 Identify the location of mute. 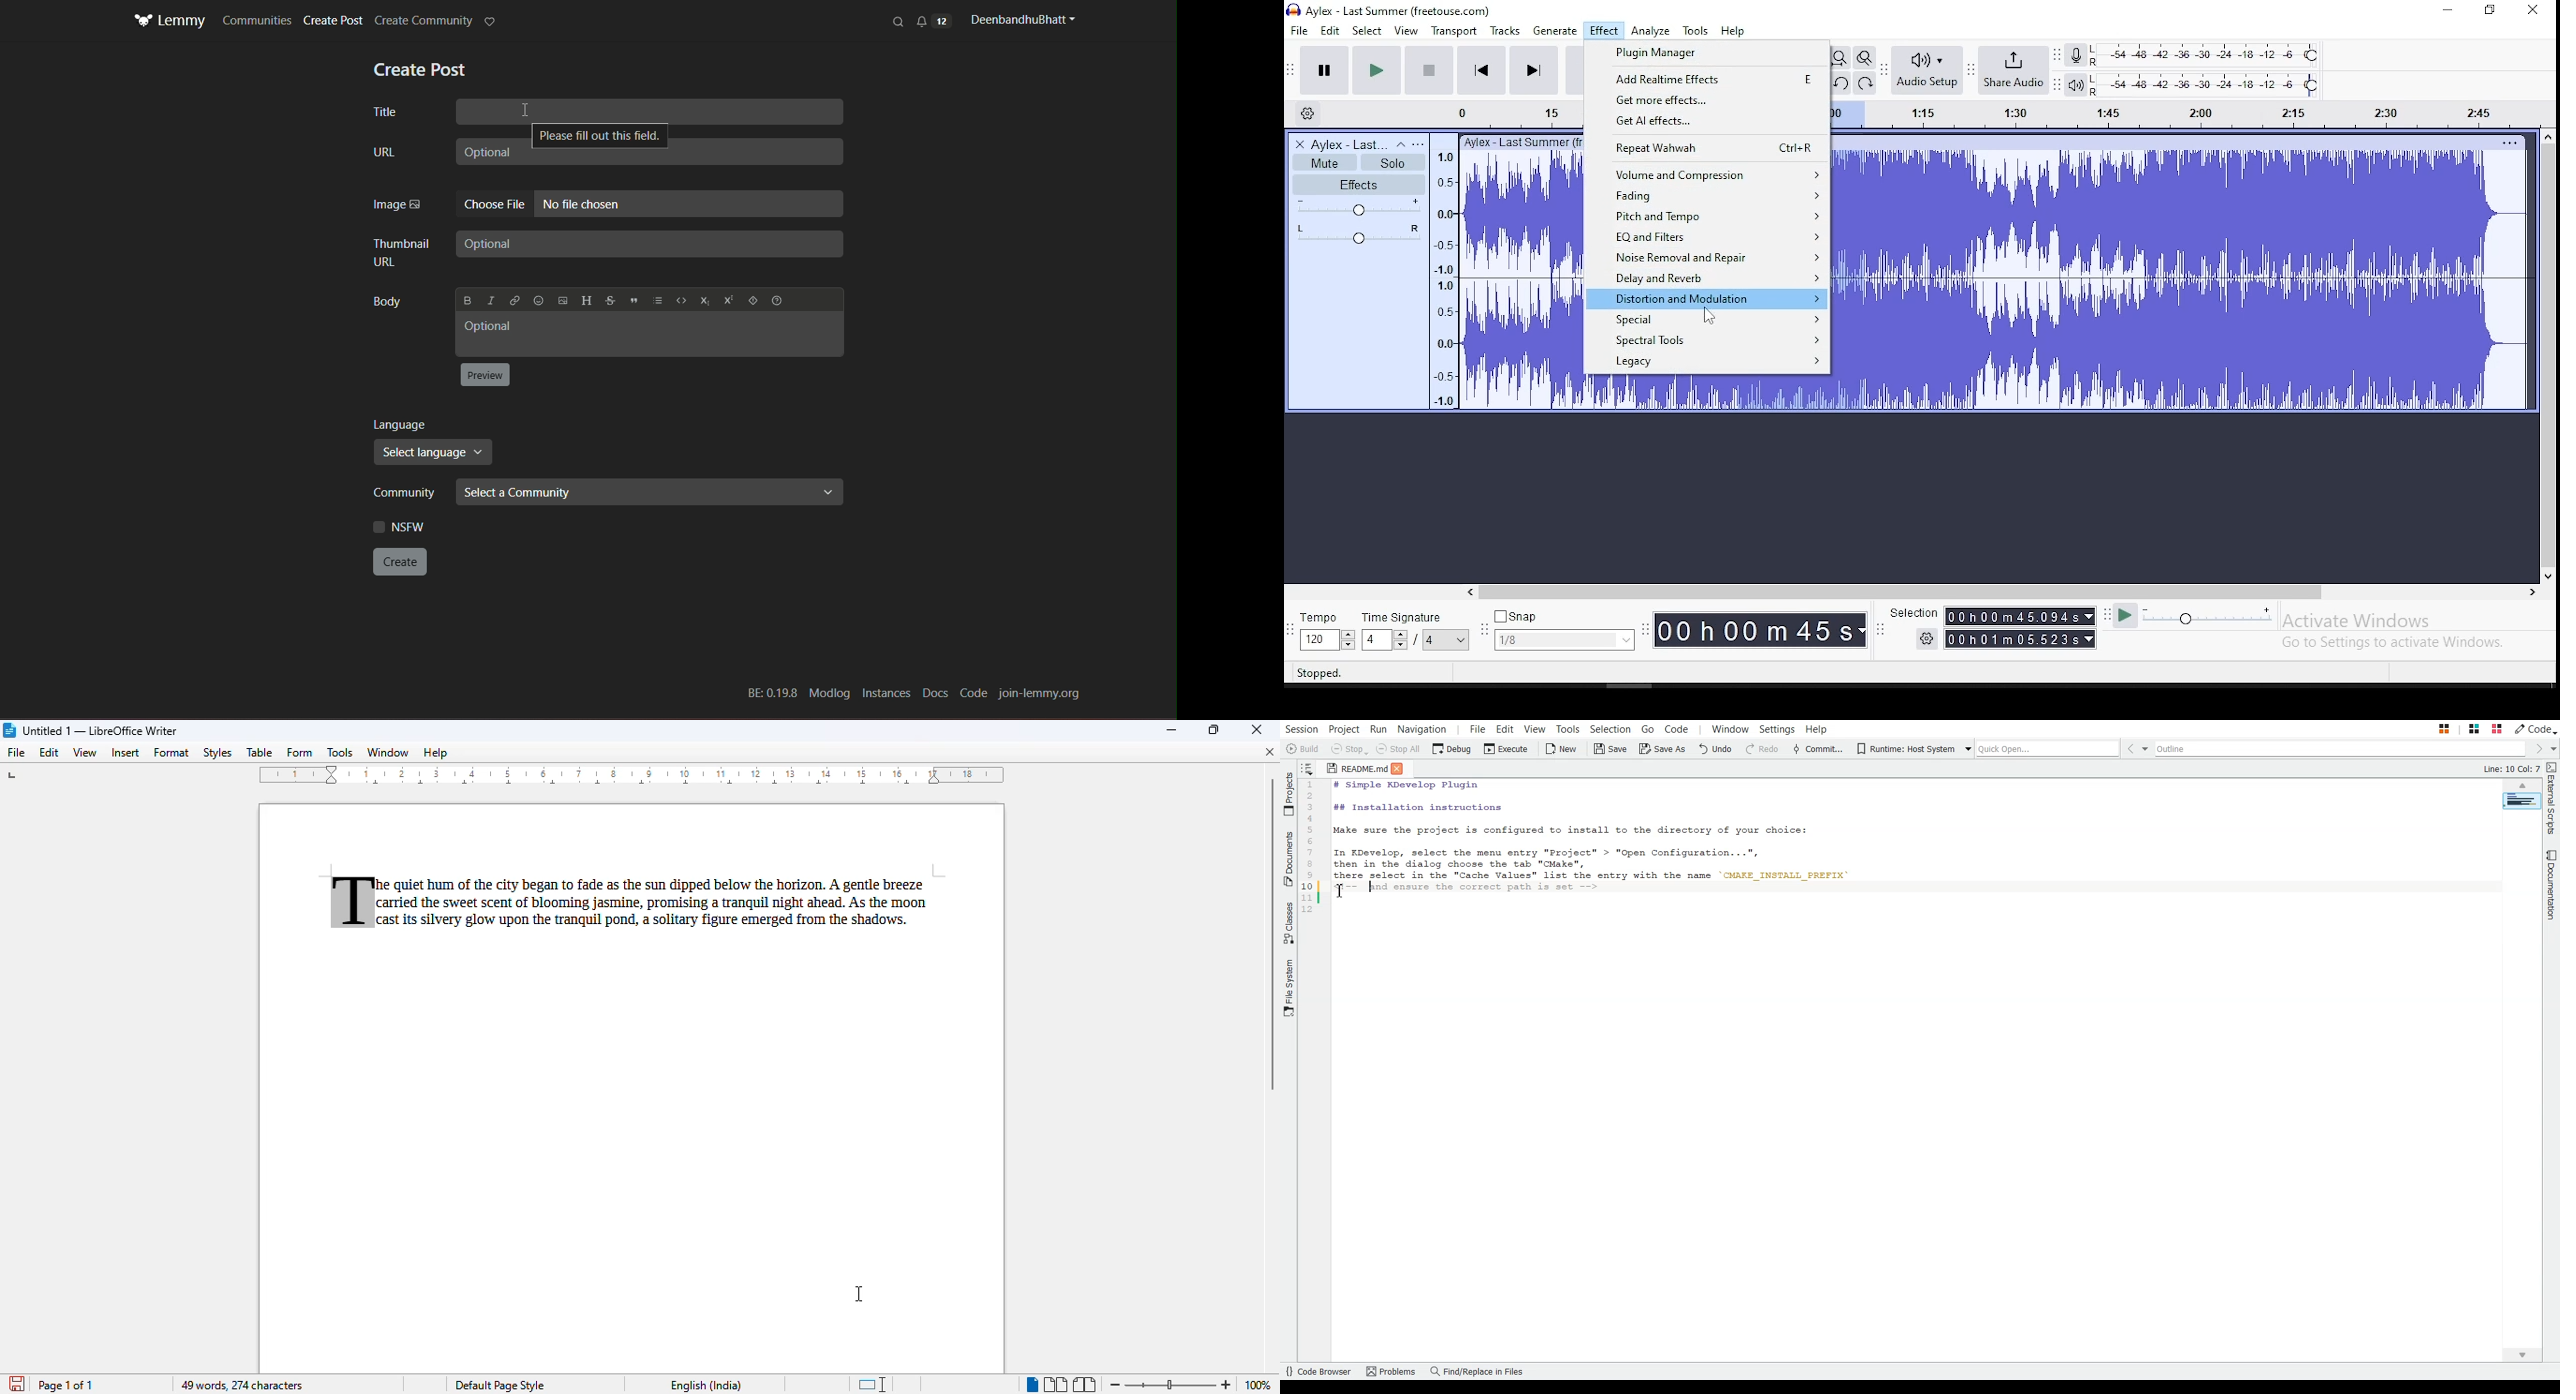
(1325, 162).